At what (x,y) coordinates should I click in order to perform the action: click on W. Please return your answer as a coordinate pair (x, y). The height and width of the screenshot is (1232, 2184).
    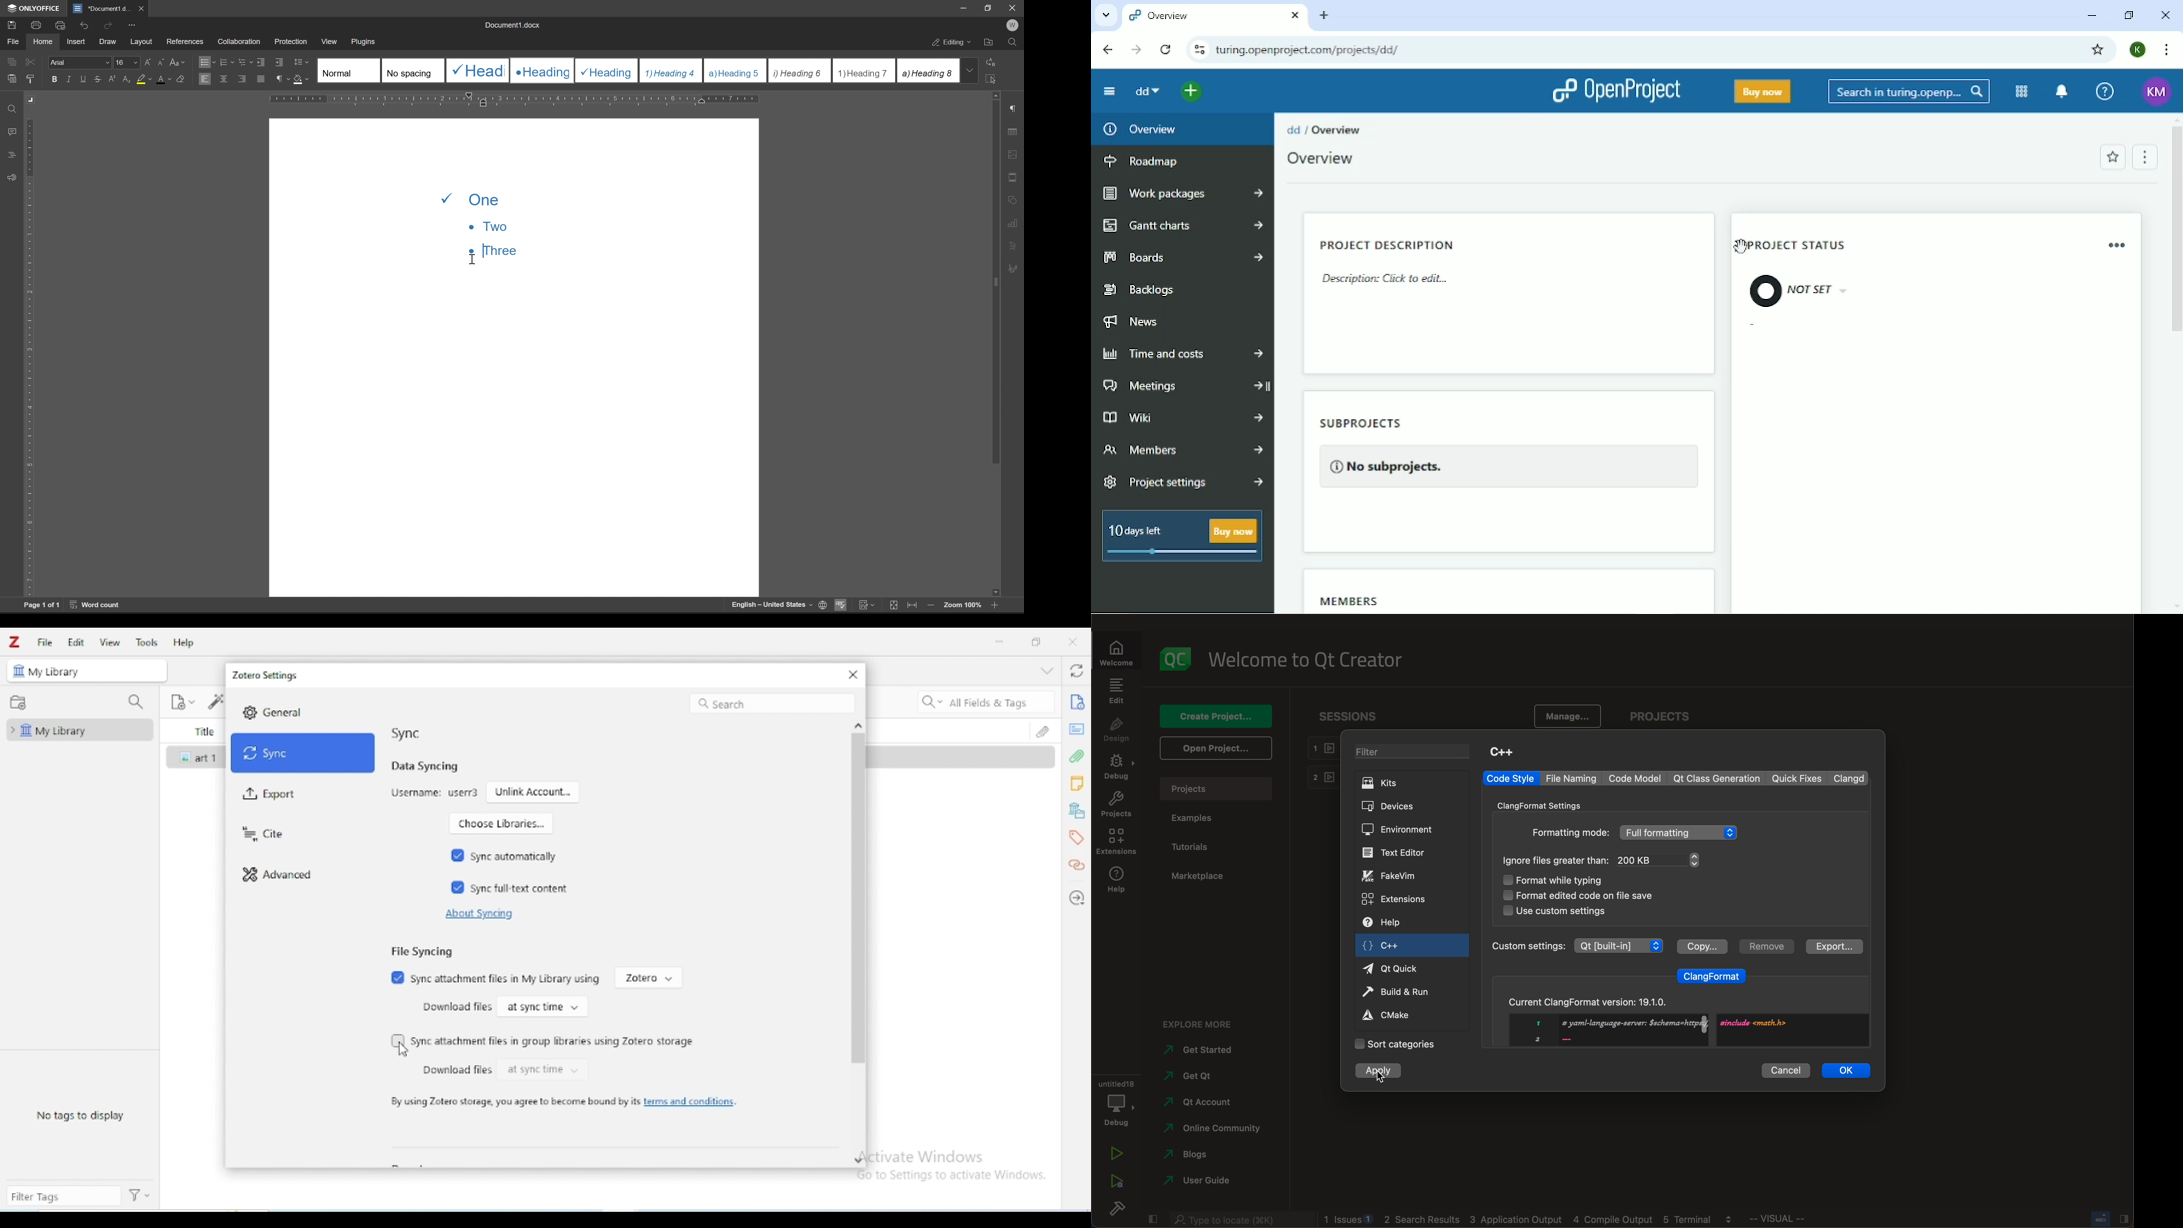
    Looking at the image, I should click on (1014, 26).